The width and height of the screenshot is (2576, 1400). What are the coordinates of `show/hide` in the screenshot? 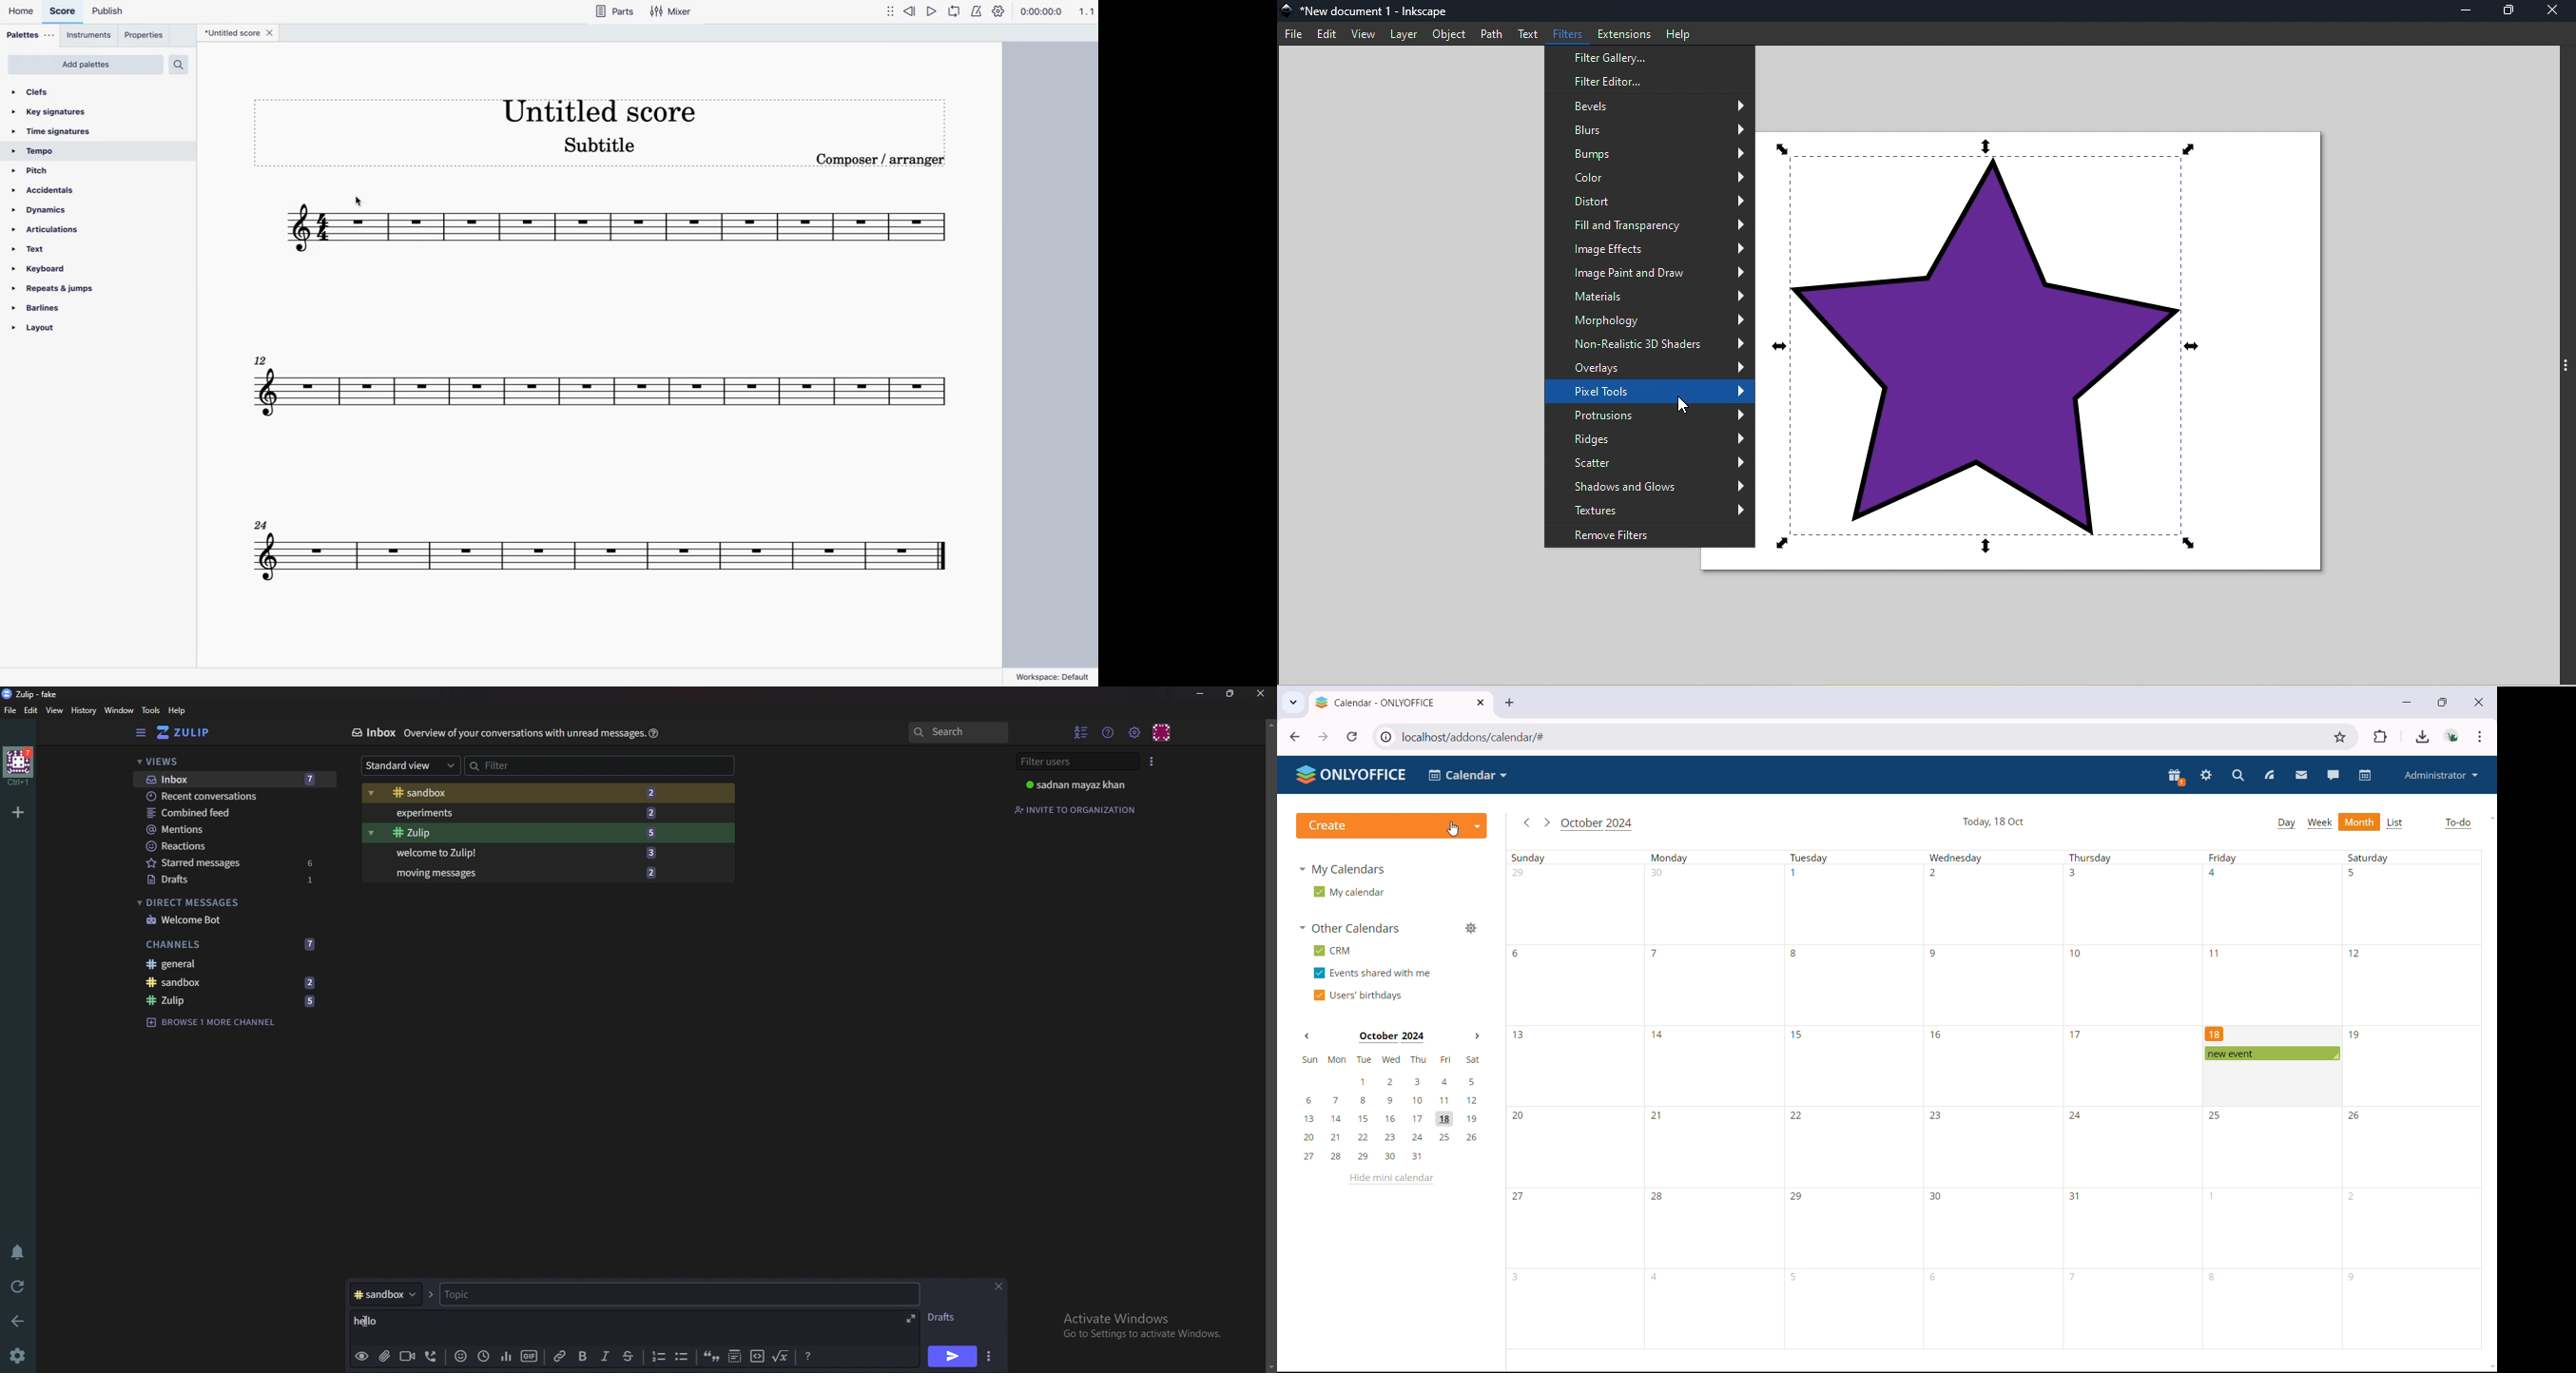 It's located at (886, 13).